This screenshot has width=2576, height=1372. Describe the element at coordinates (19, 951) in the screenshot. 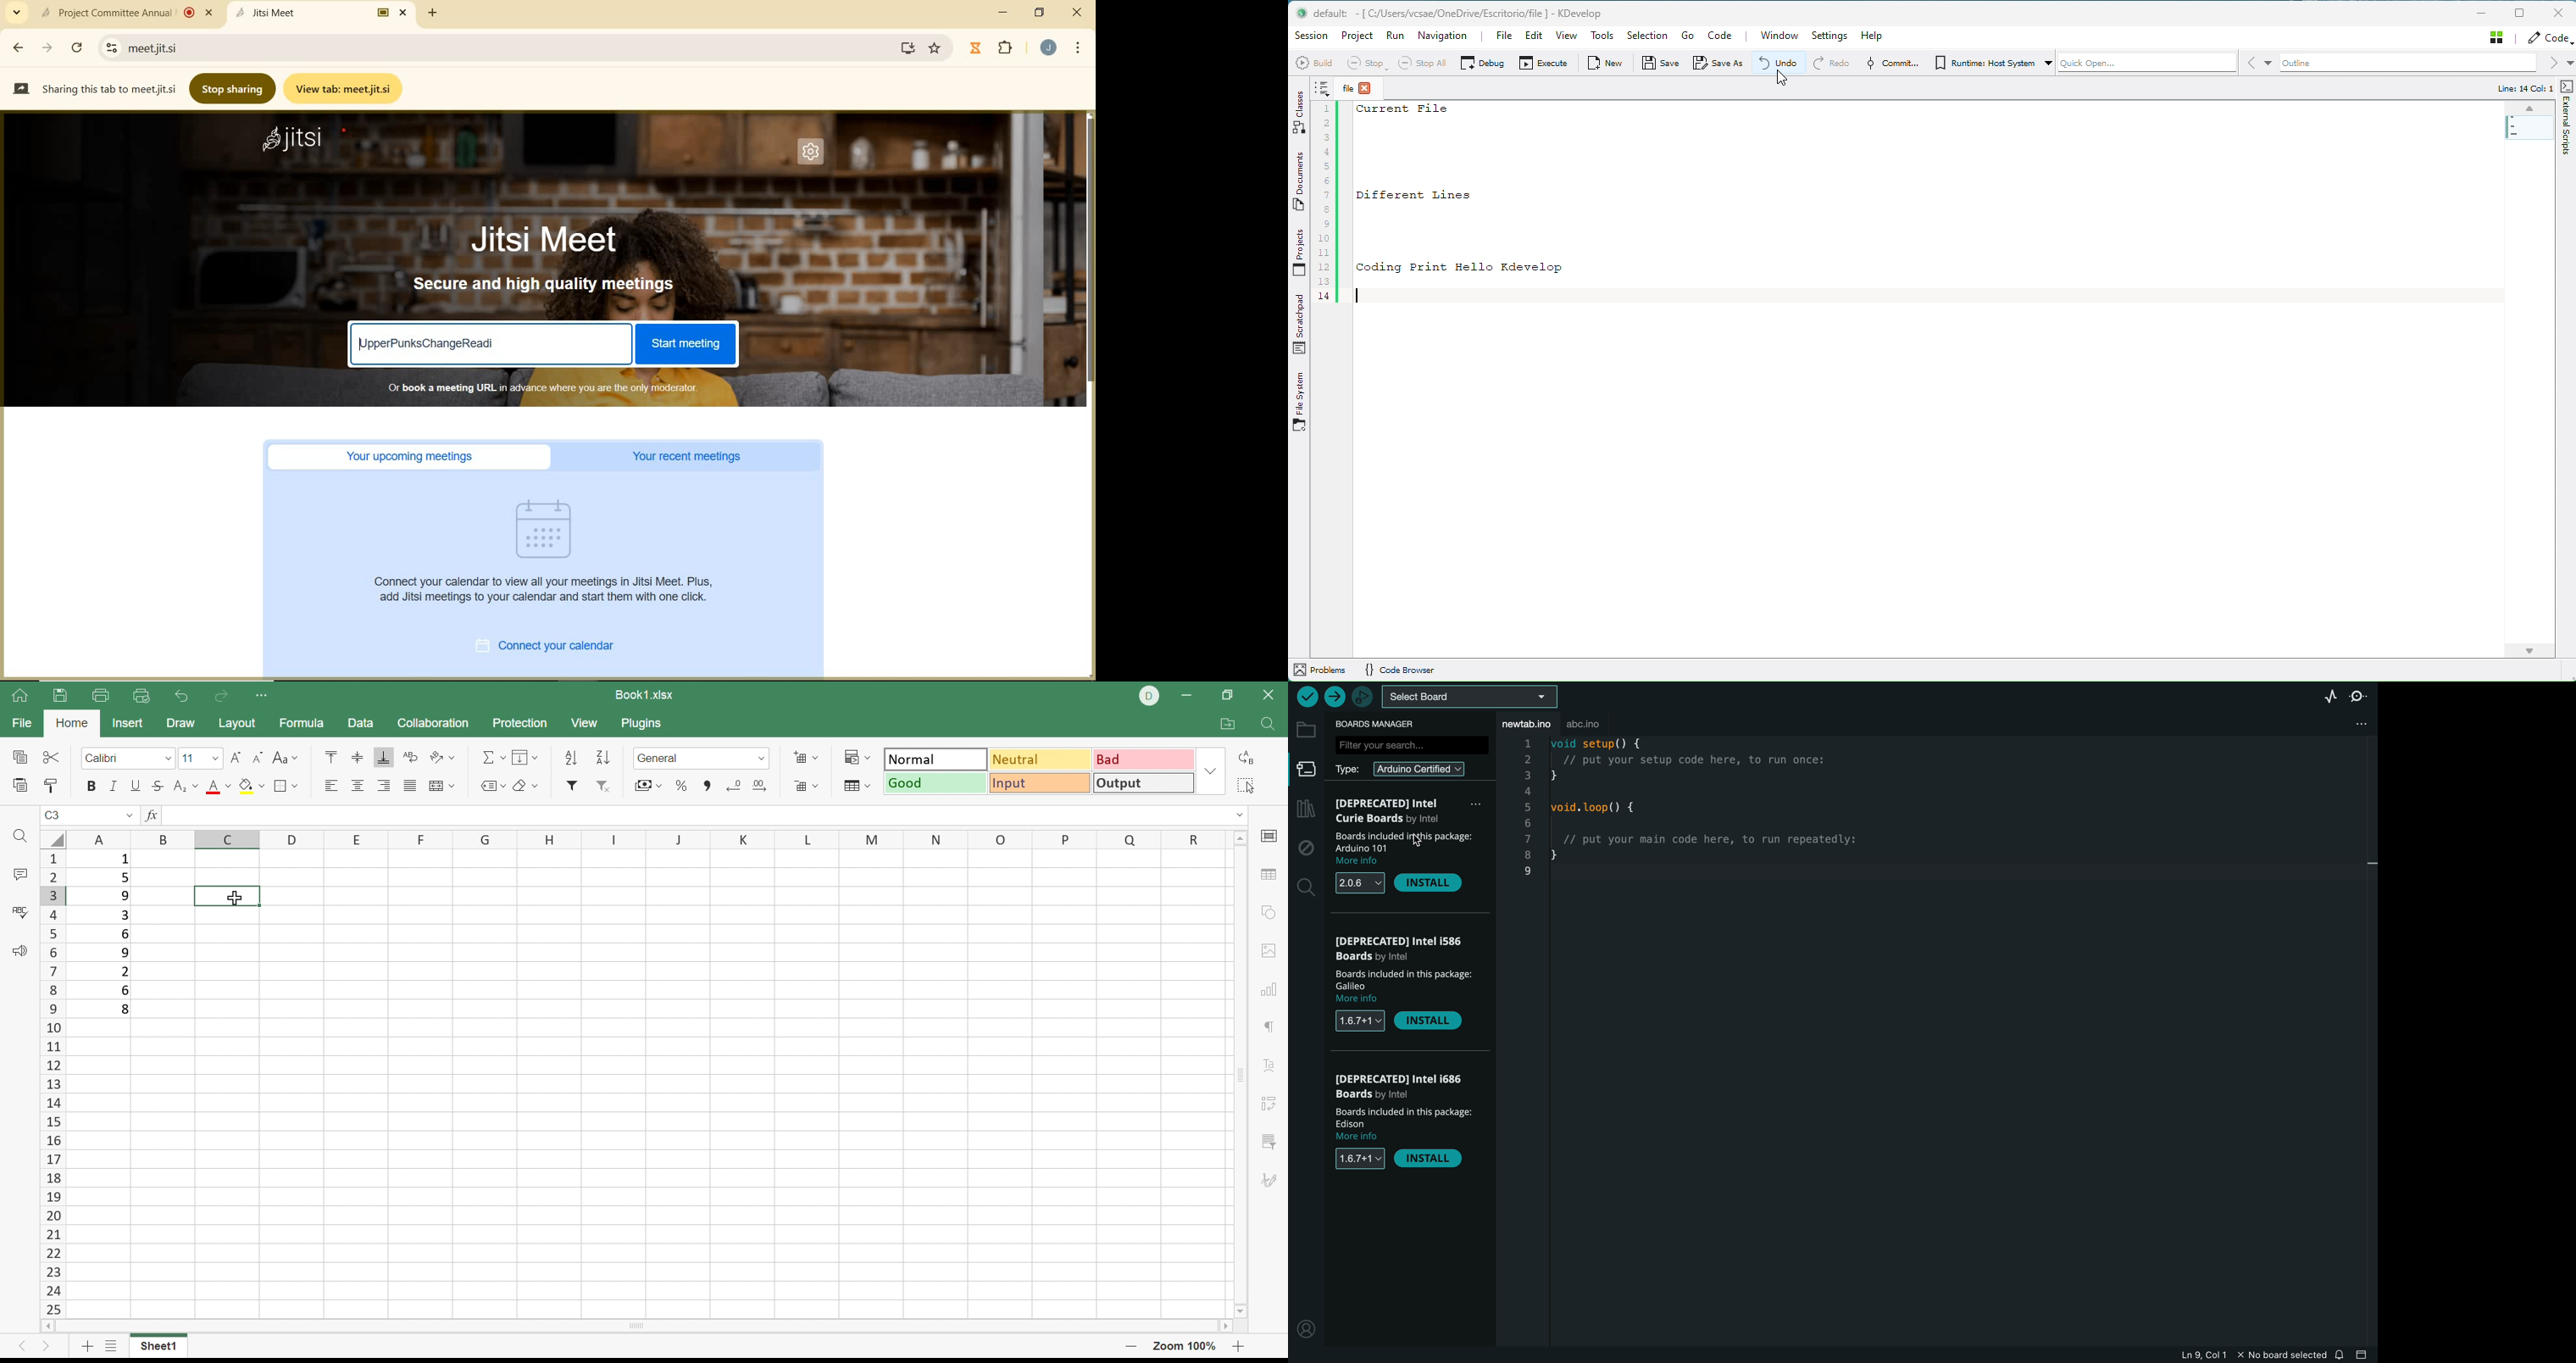

I see `Feedback & Support` at that location.